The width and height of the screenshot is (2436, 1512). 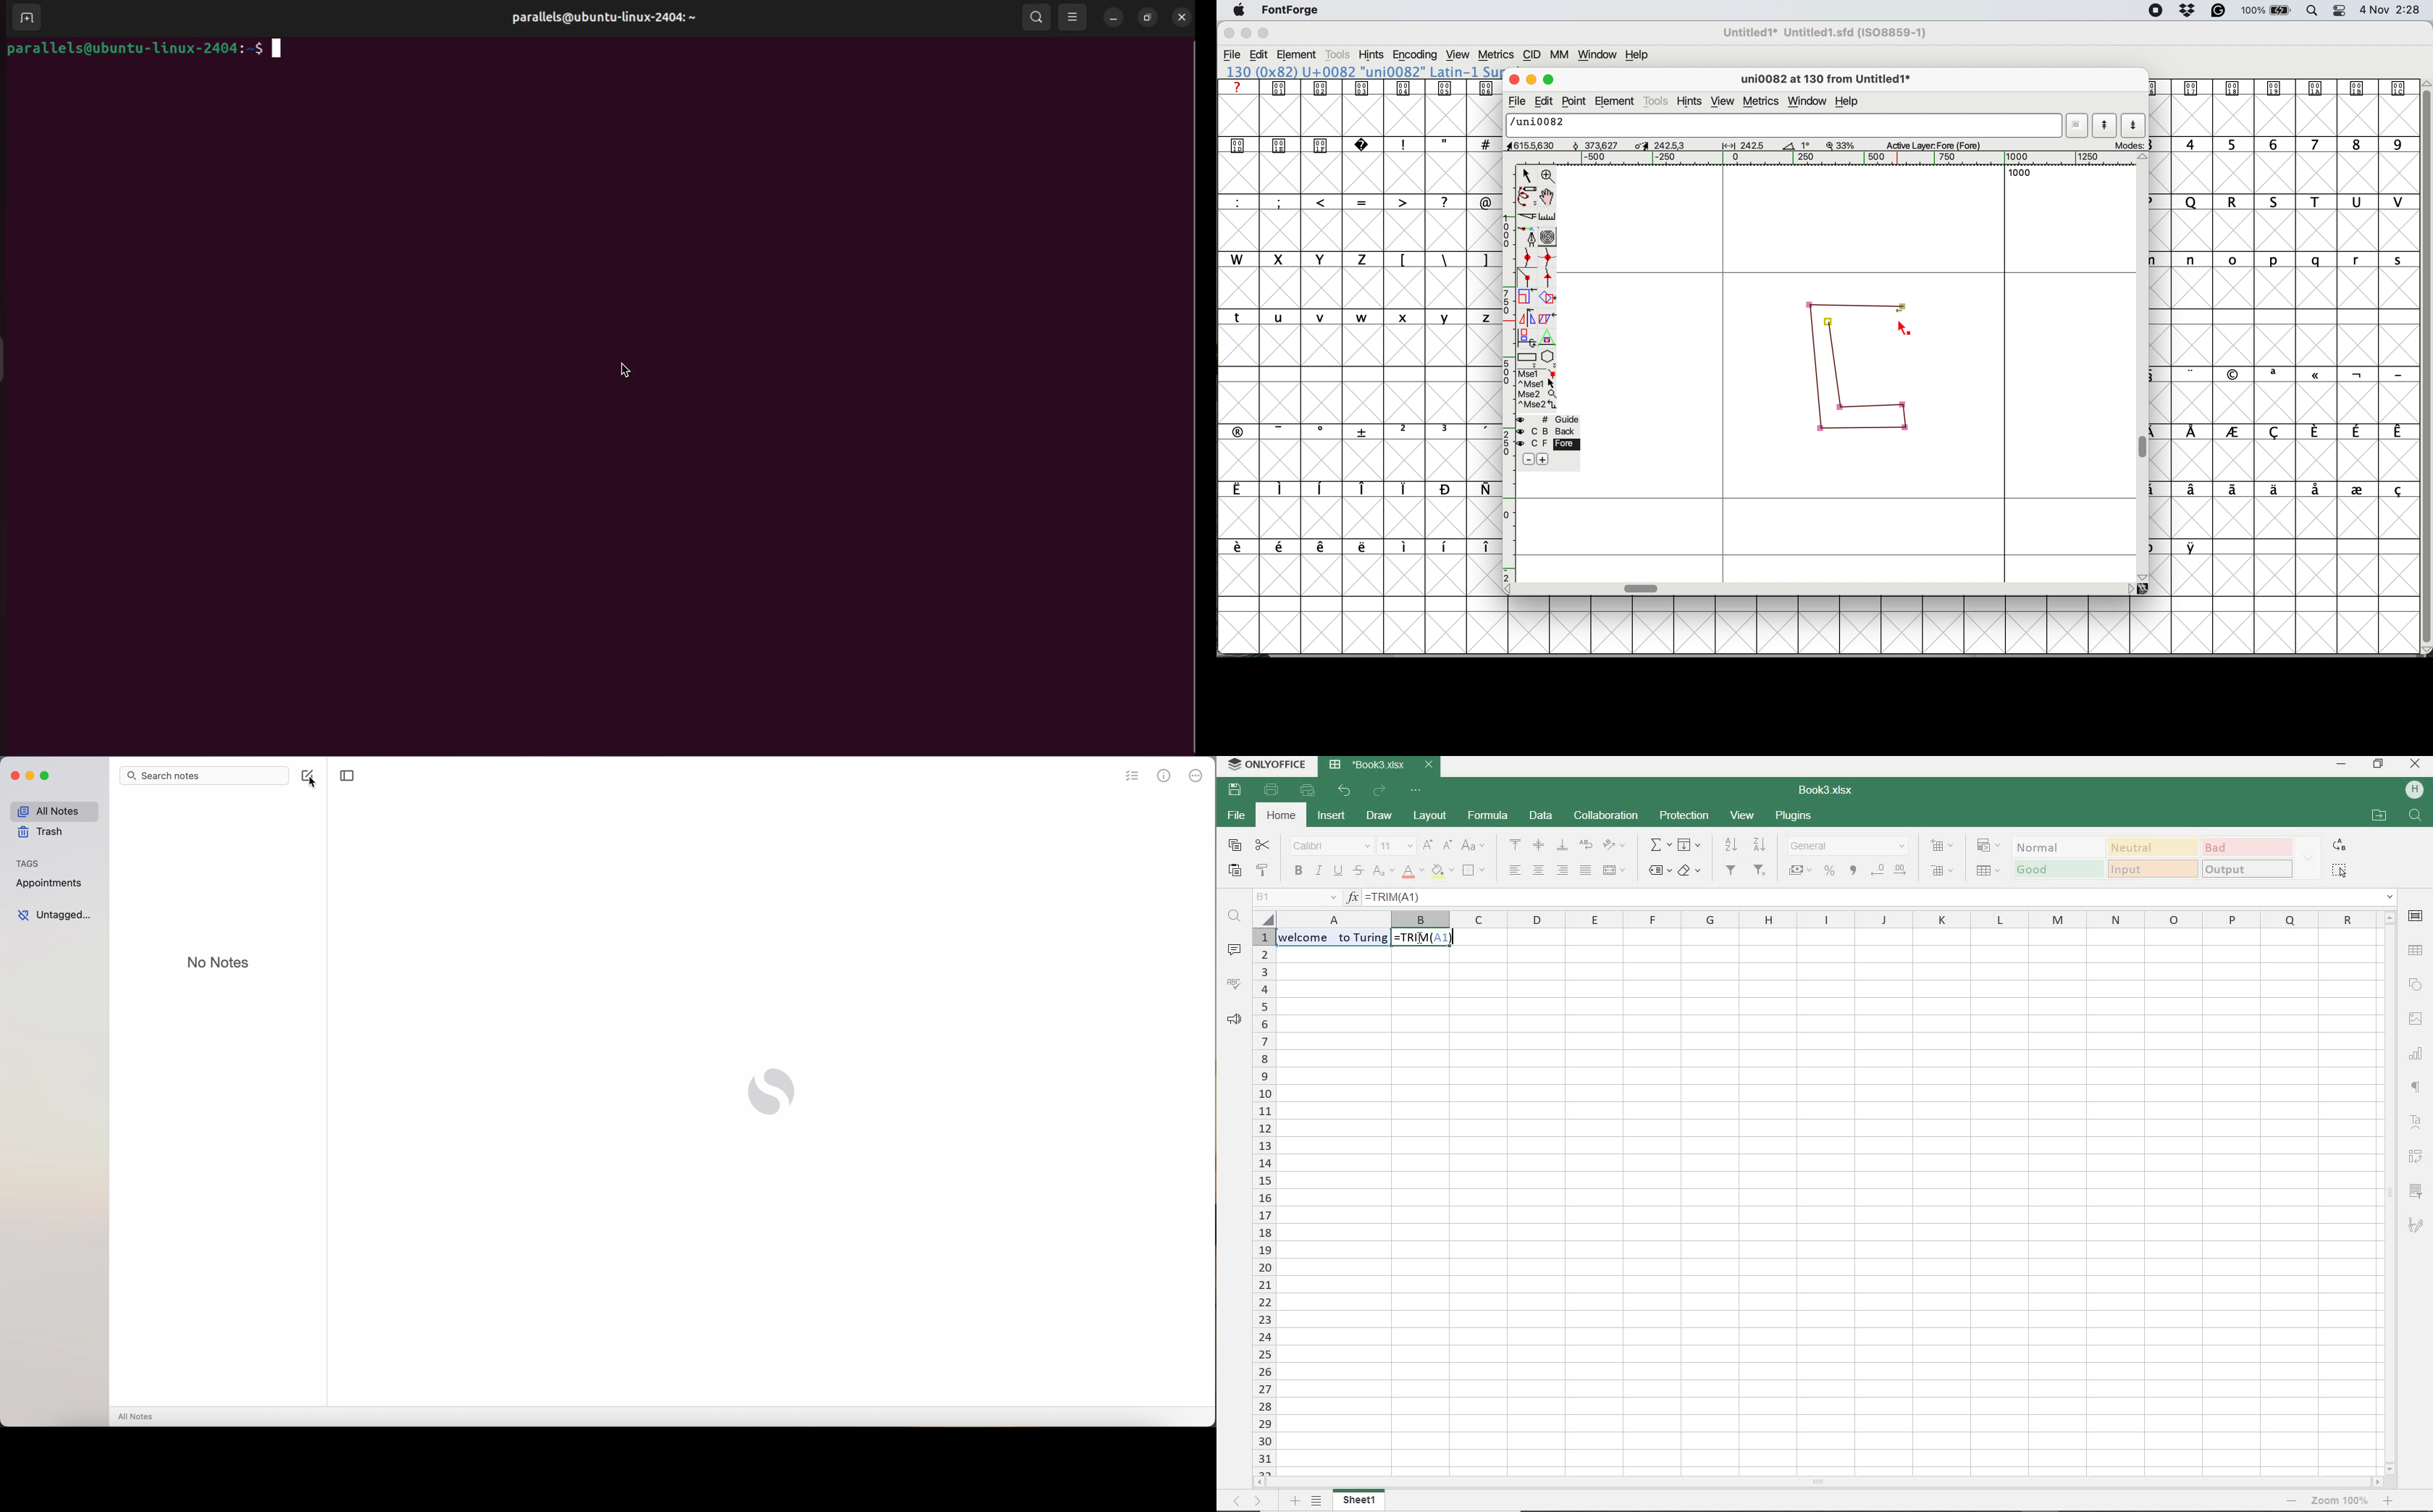 What do you see at coordinates (2151, 847) in the screenshot?
I see `Neutral` at bounding box center [2151, 847].